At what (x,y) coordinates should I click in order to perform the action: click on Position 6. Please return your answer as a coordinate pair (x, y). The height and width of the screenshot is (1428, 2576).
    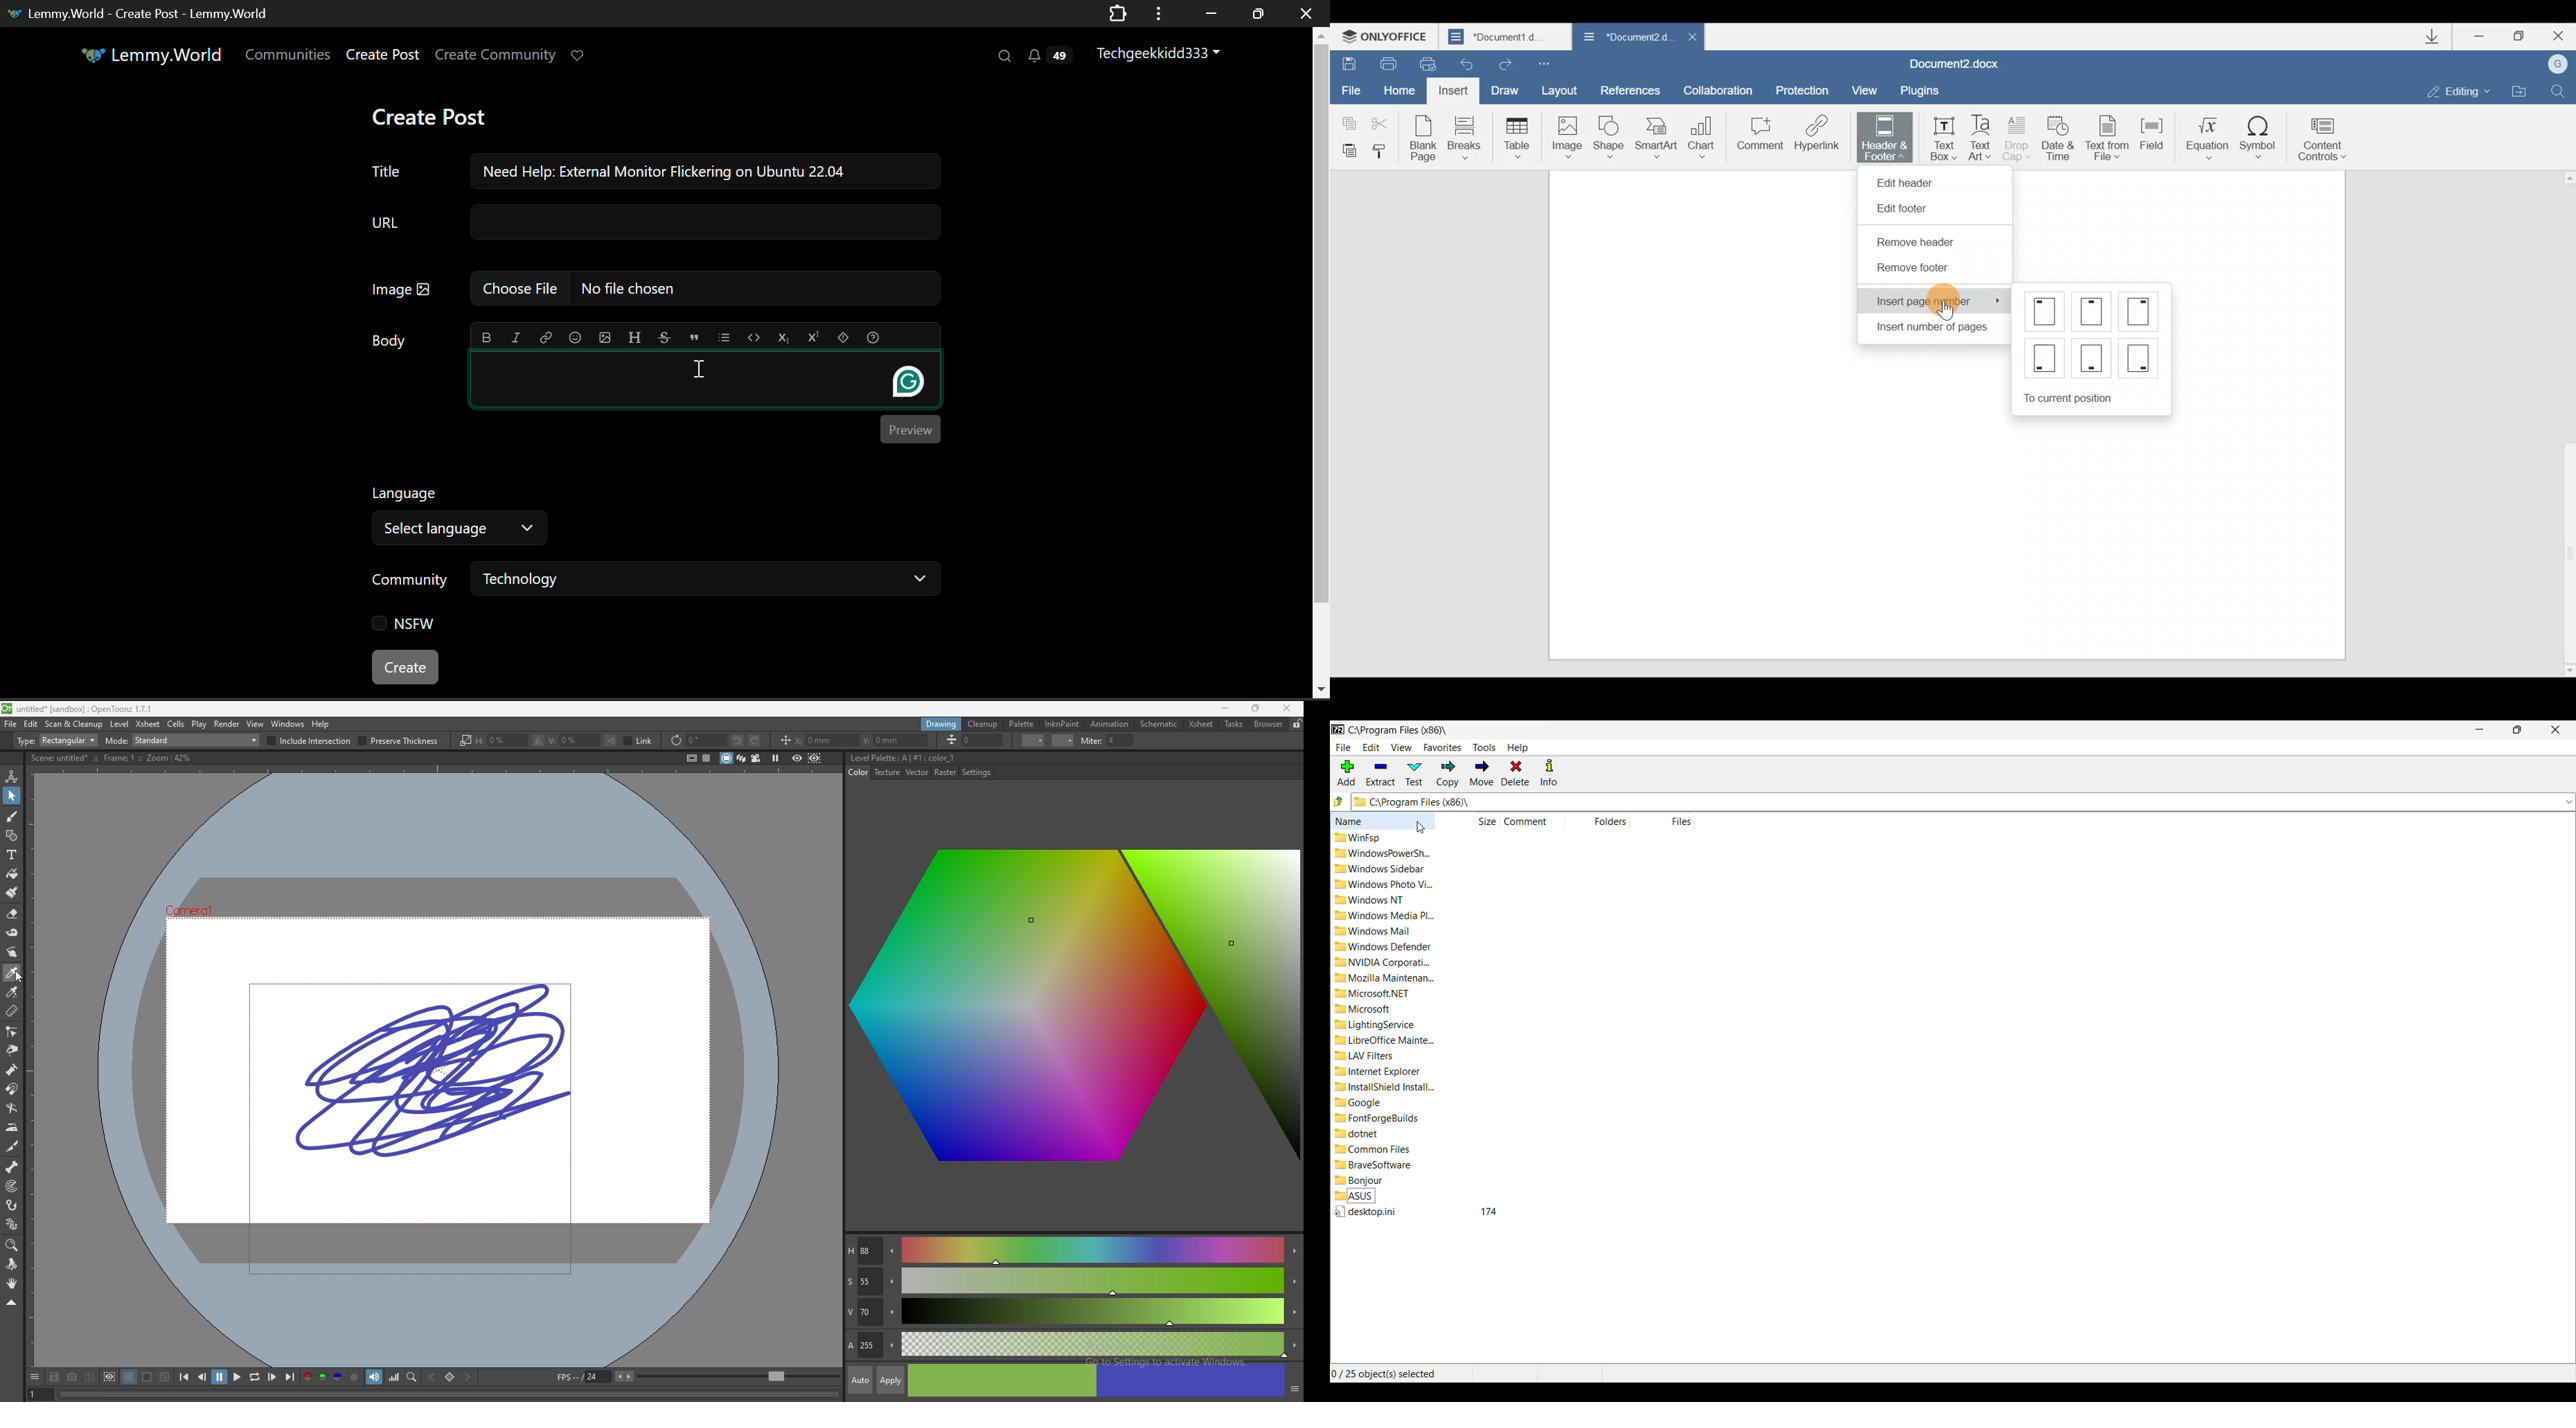
    Looking at the image, I should click on (2139, 356).